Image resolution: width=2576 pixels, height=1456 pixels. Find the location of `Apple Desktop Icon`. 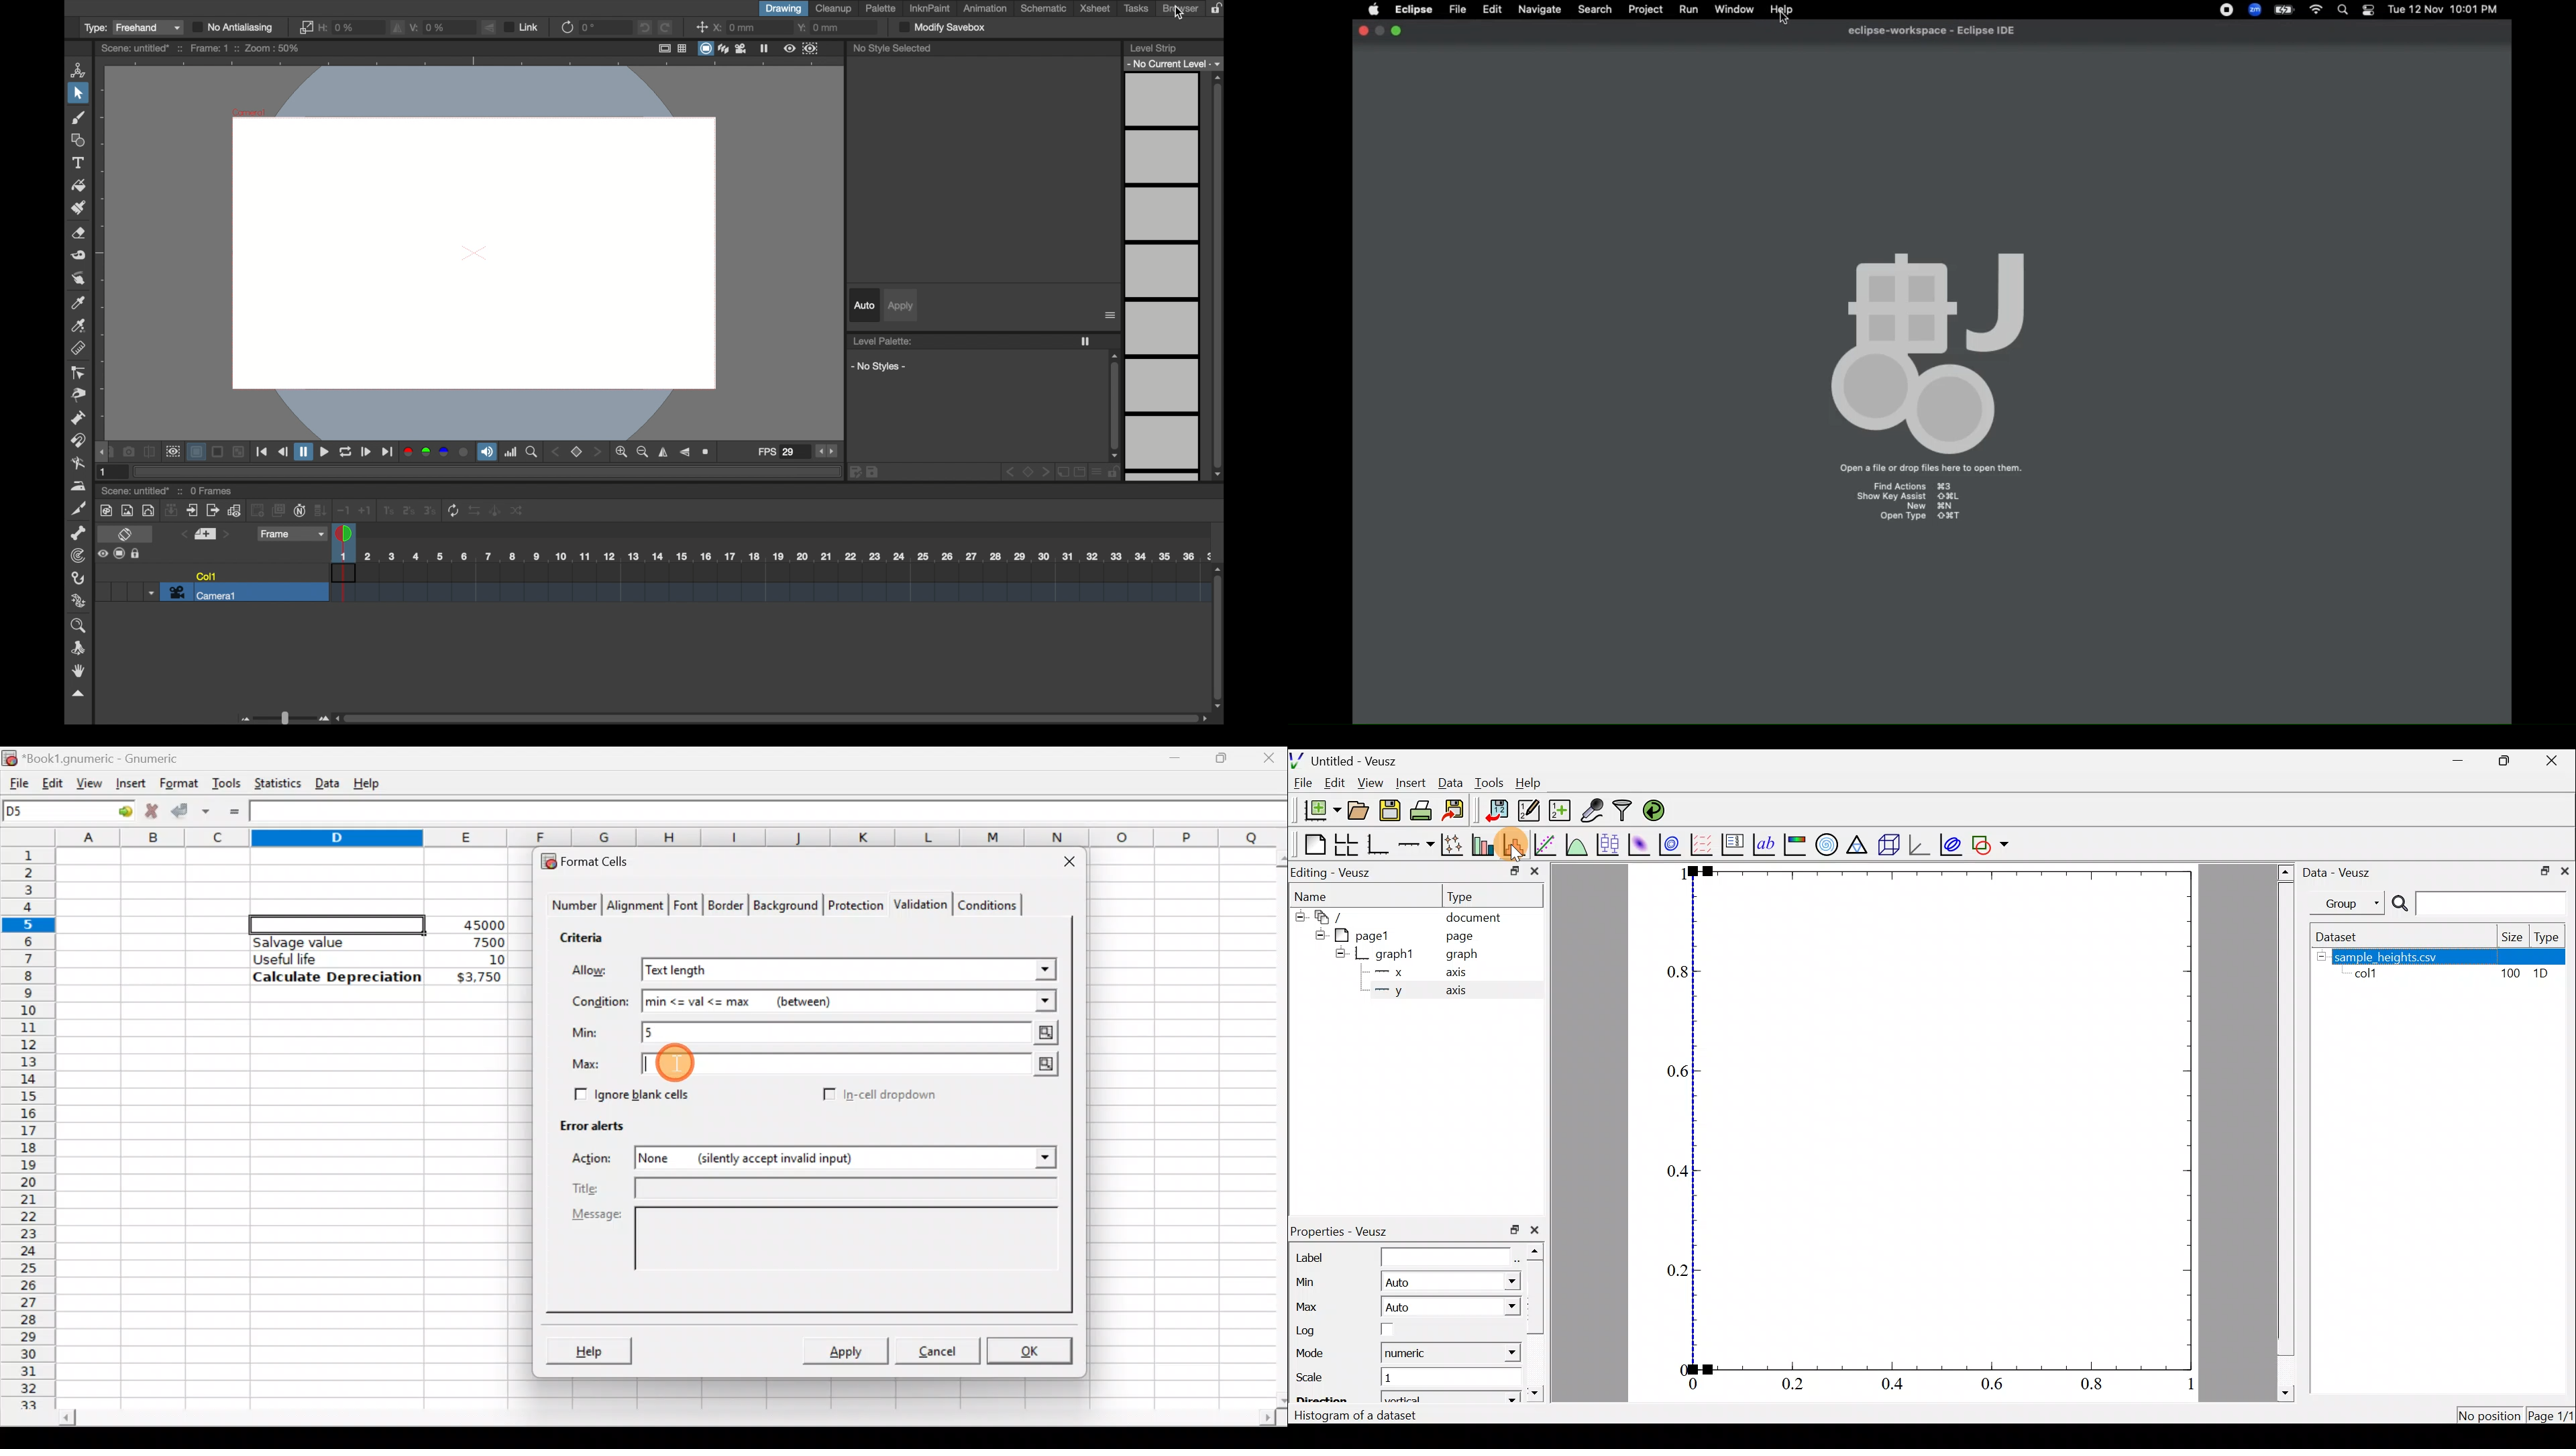

Apple Desktop Icon is located at coordinates (1371, 10).